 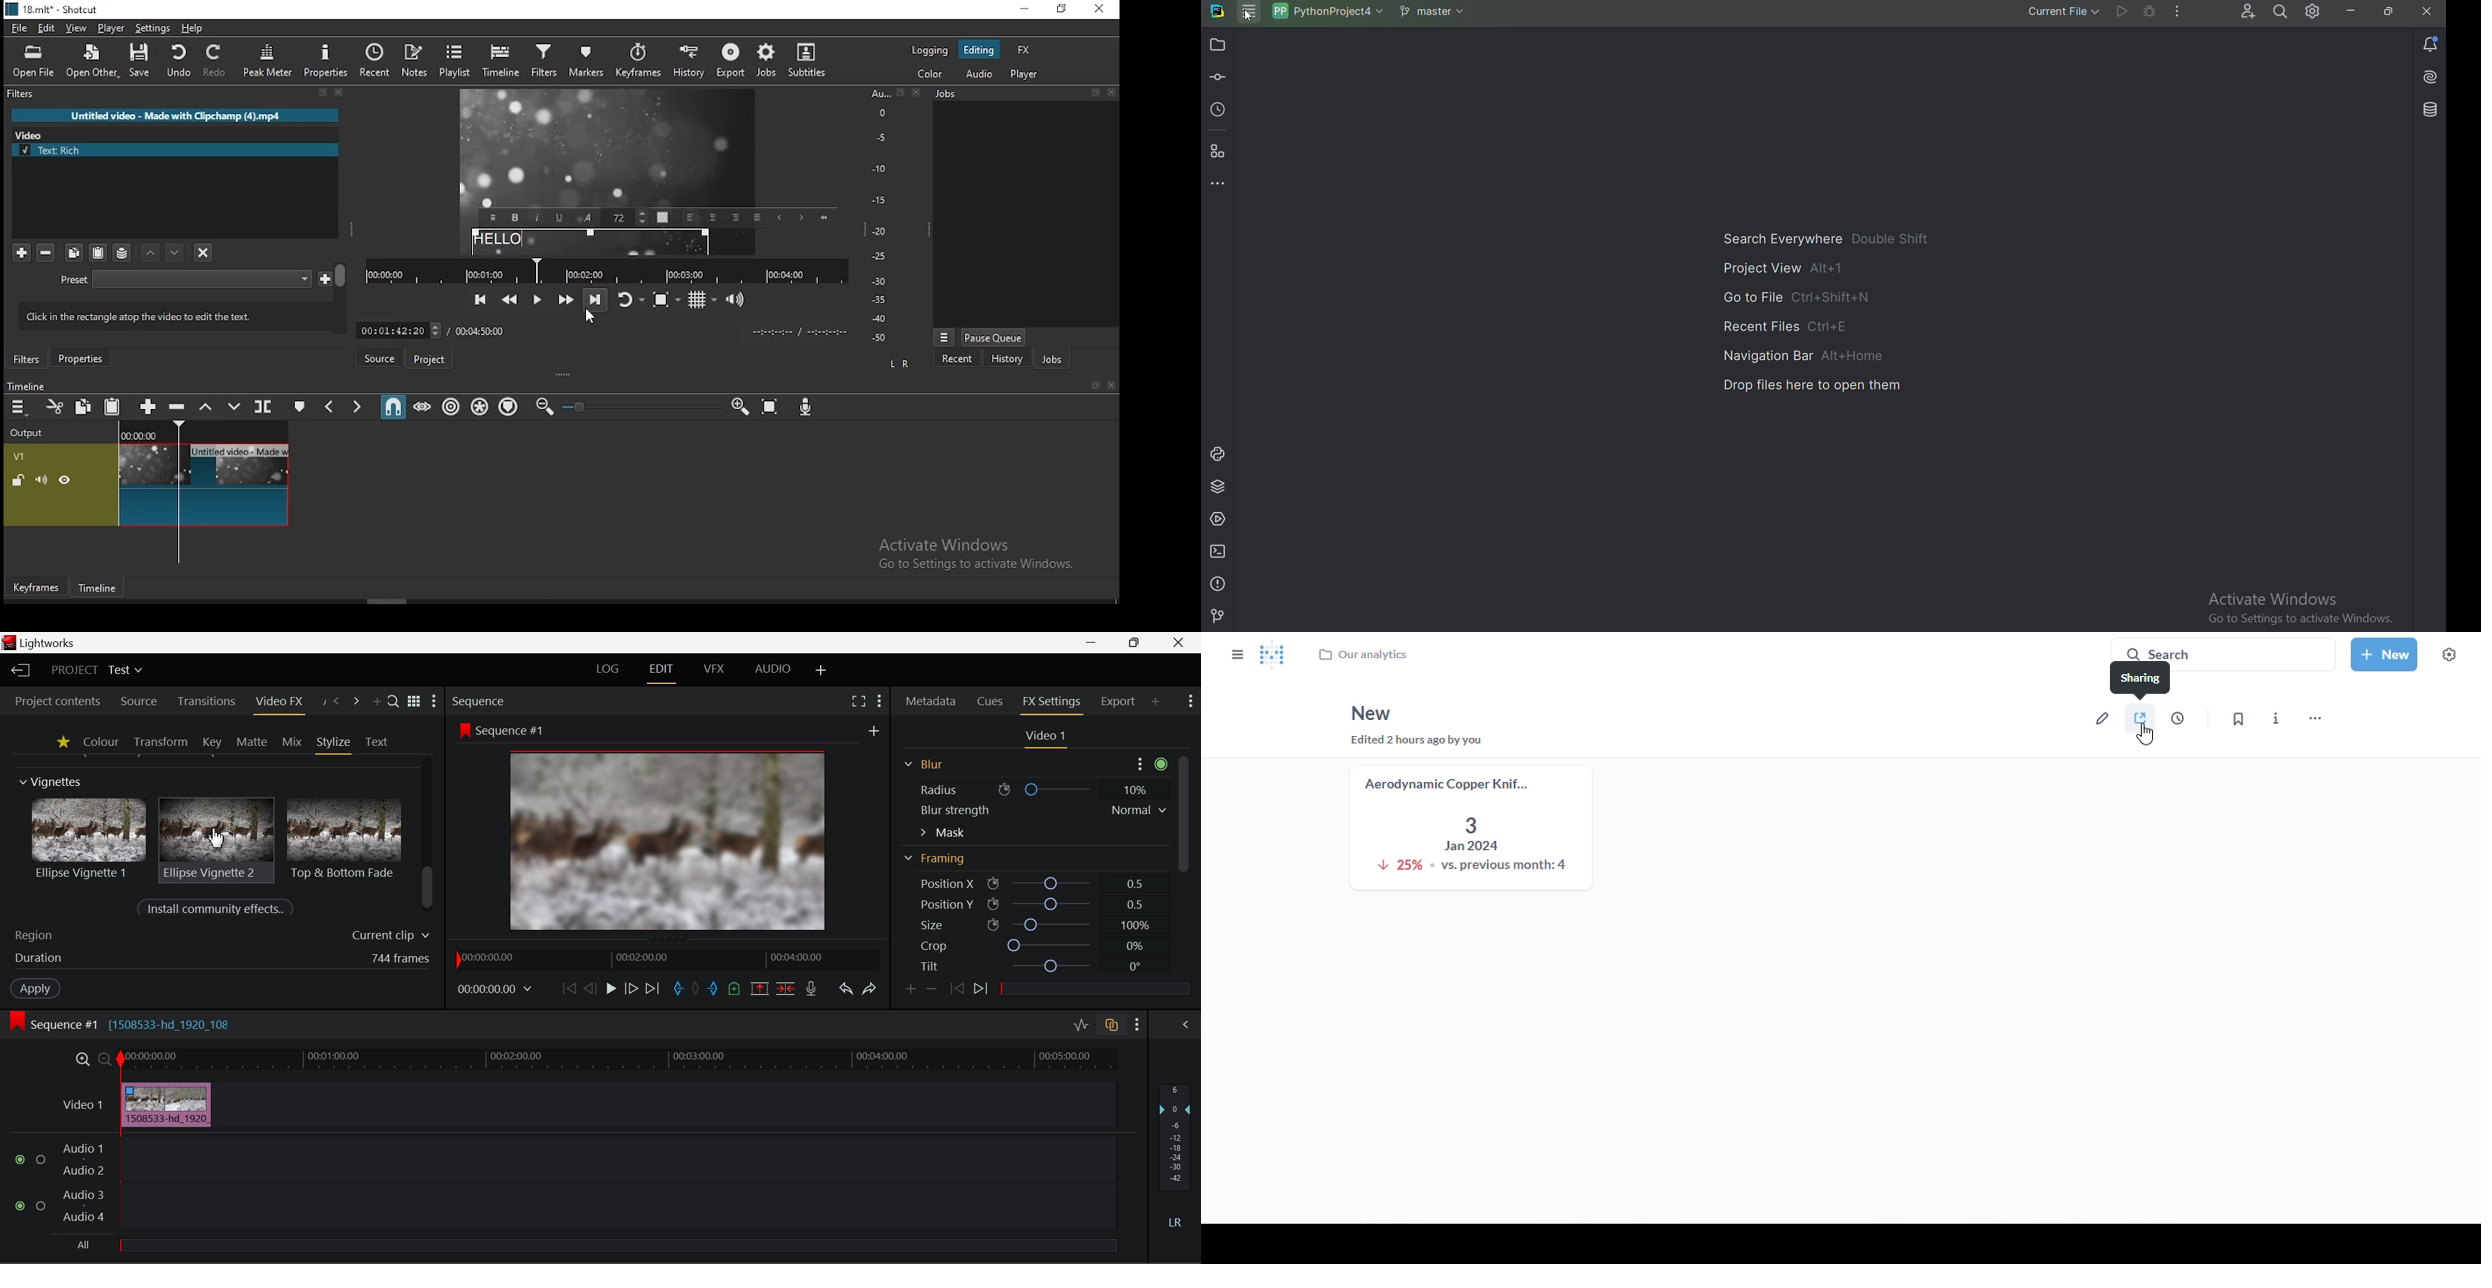 I want to click on keyframes, so click(x=636, y=64).